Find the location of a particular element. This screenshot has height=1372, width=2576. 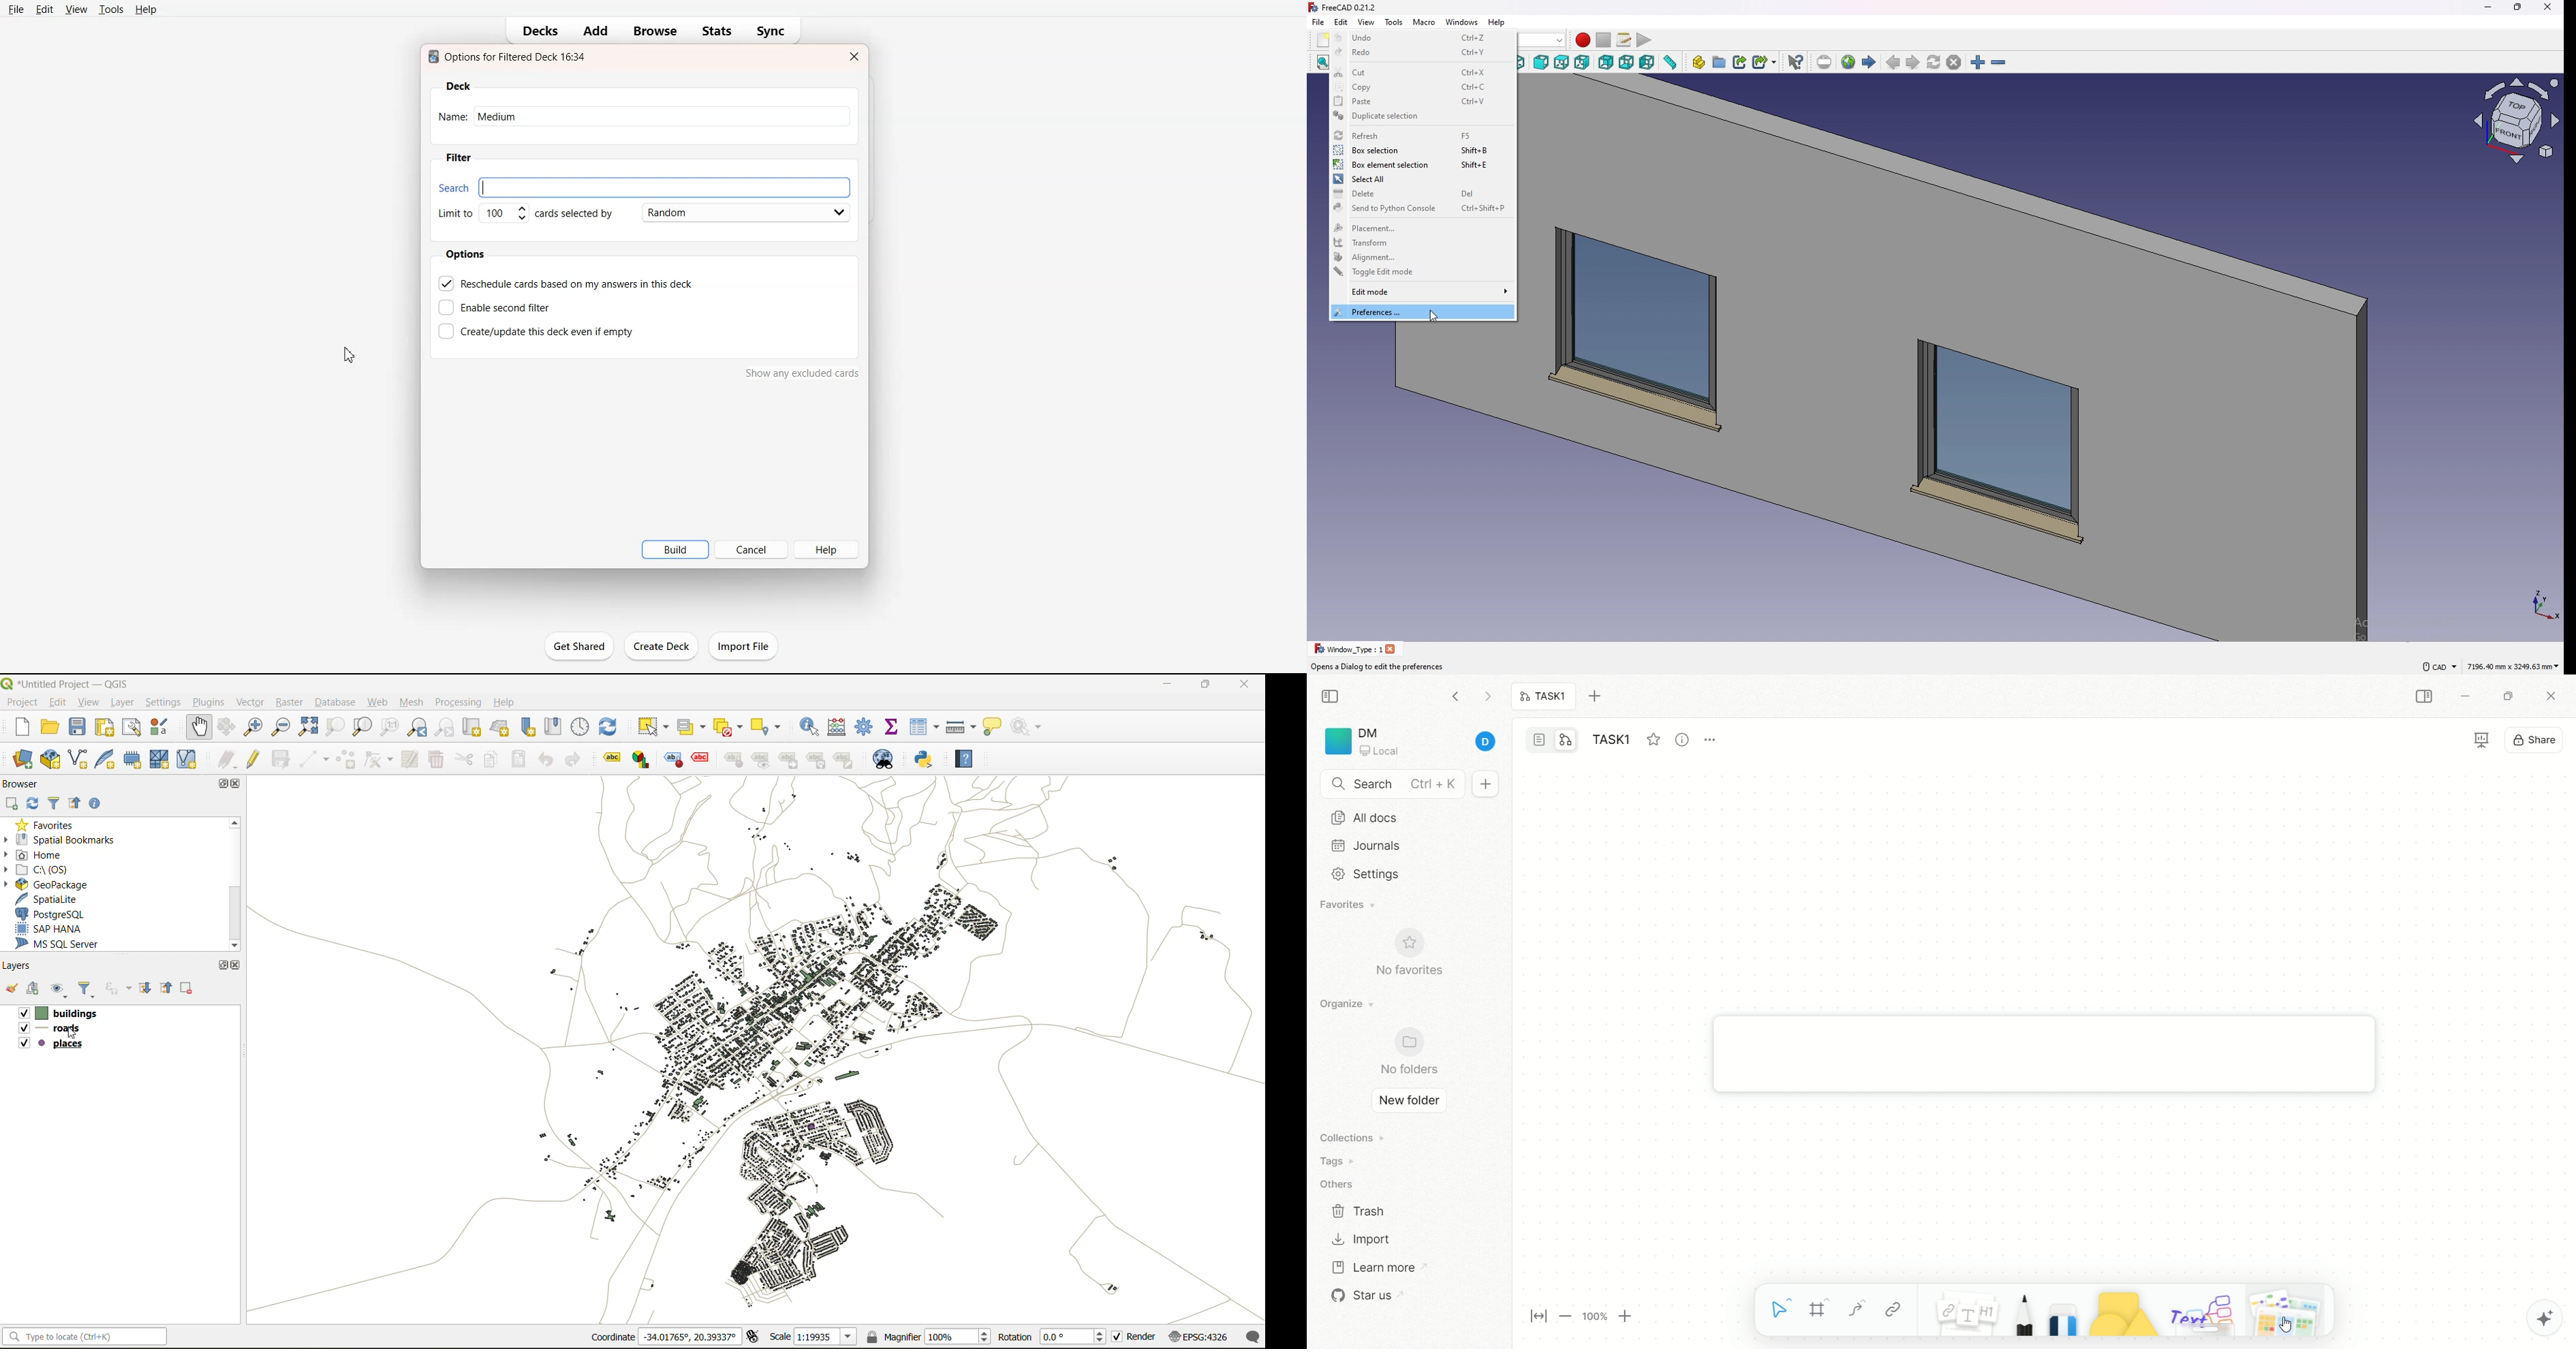

toggle extents is located at coordinates (755, 1337).